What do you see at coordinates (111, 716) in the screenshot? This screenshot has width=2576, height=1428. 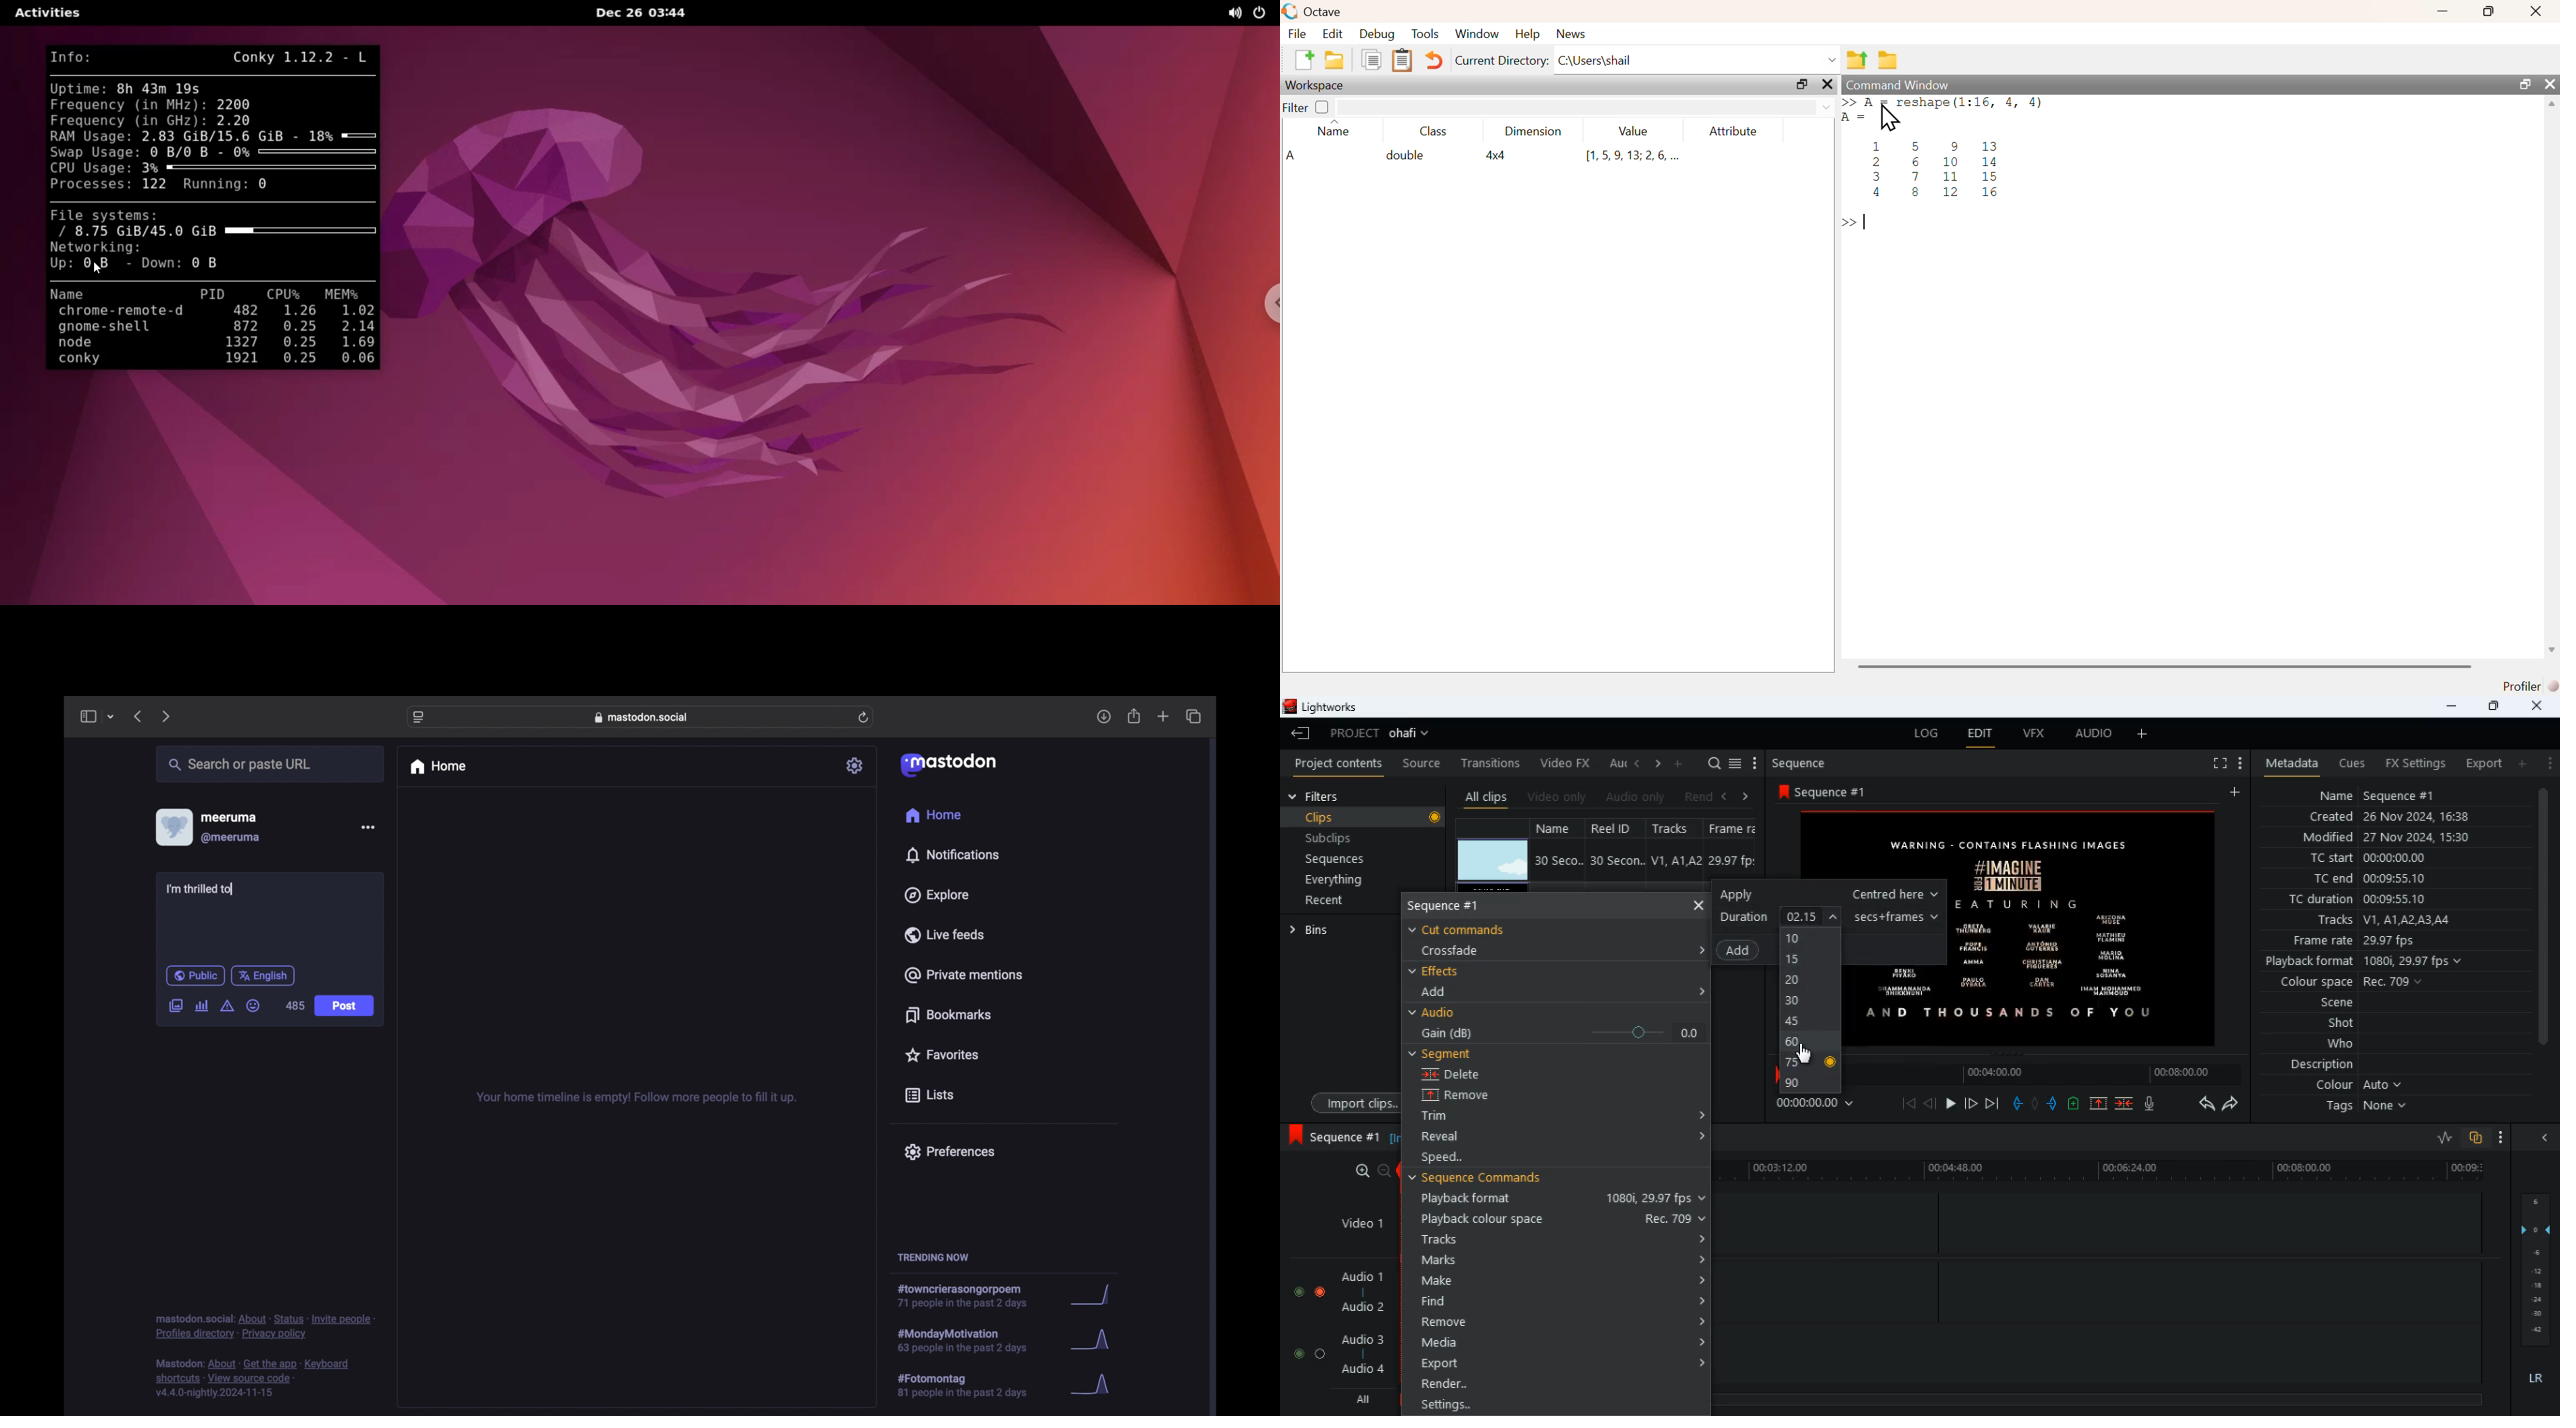 I see `tab group picker` at bounding box center [111, 716].